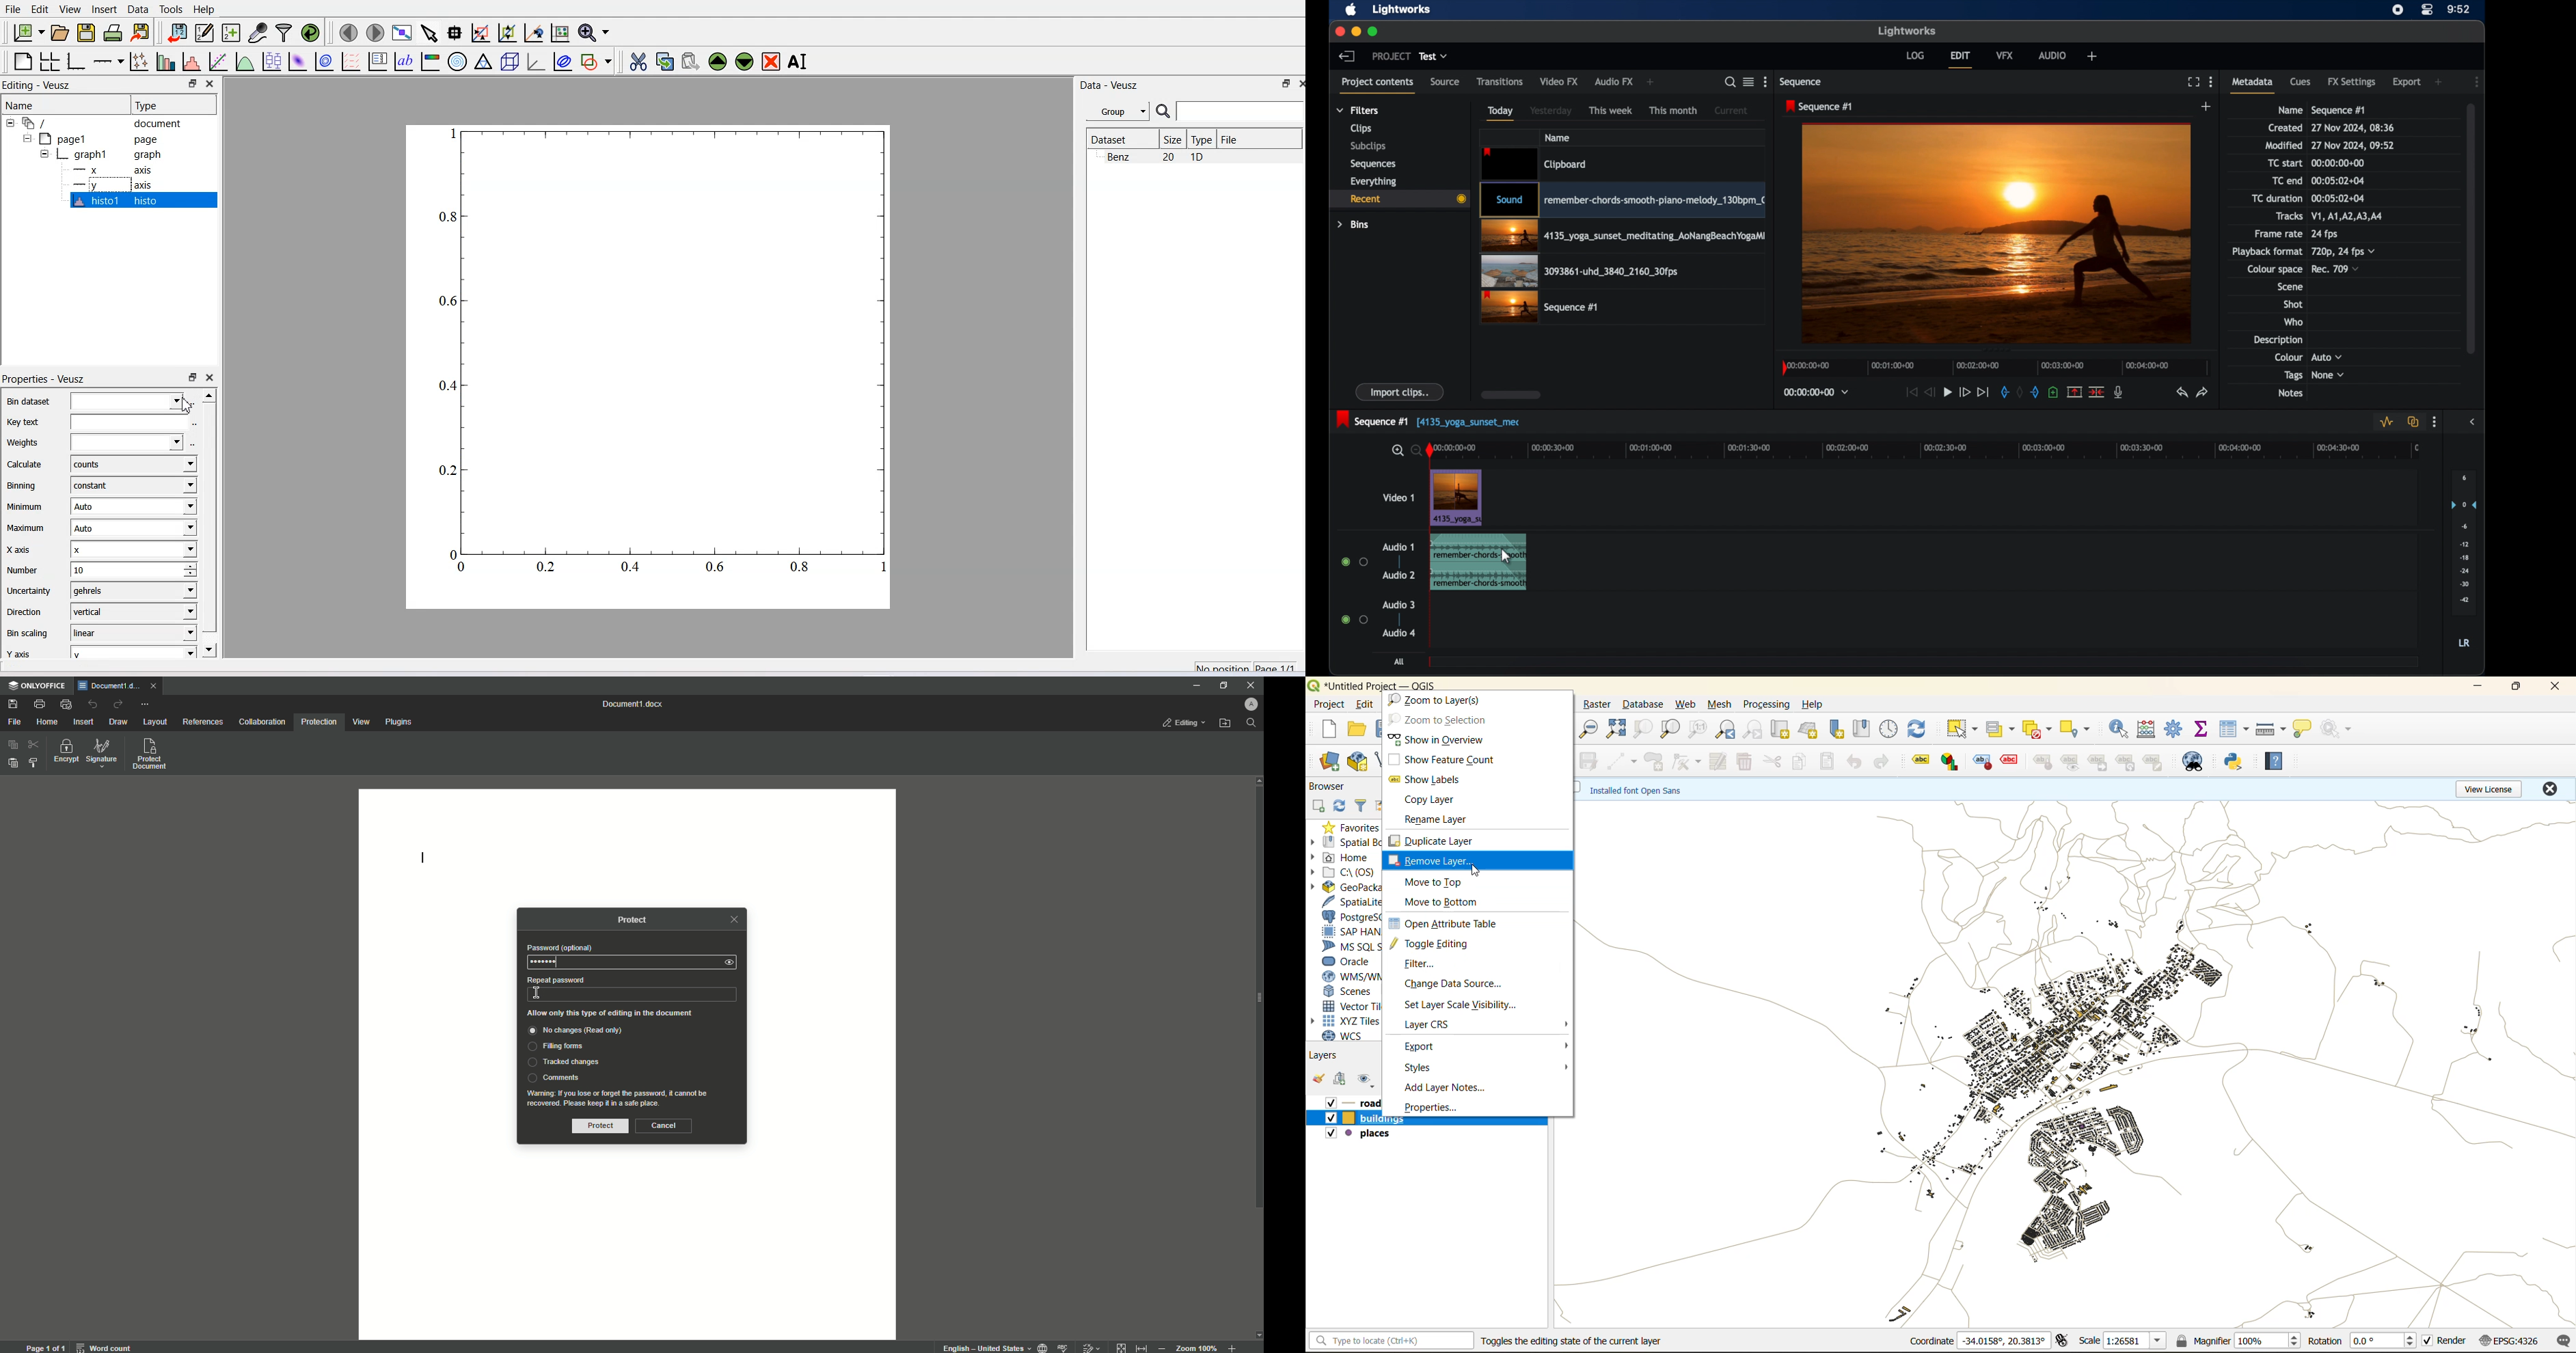 This screenshot has height=1372, width=2576. Describe the element at coordinates (2092, 56) in the screenshot. I see `add` at that location.